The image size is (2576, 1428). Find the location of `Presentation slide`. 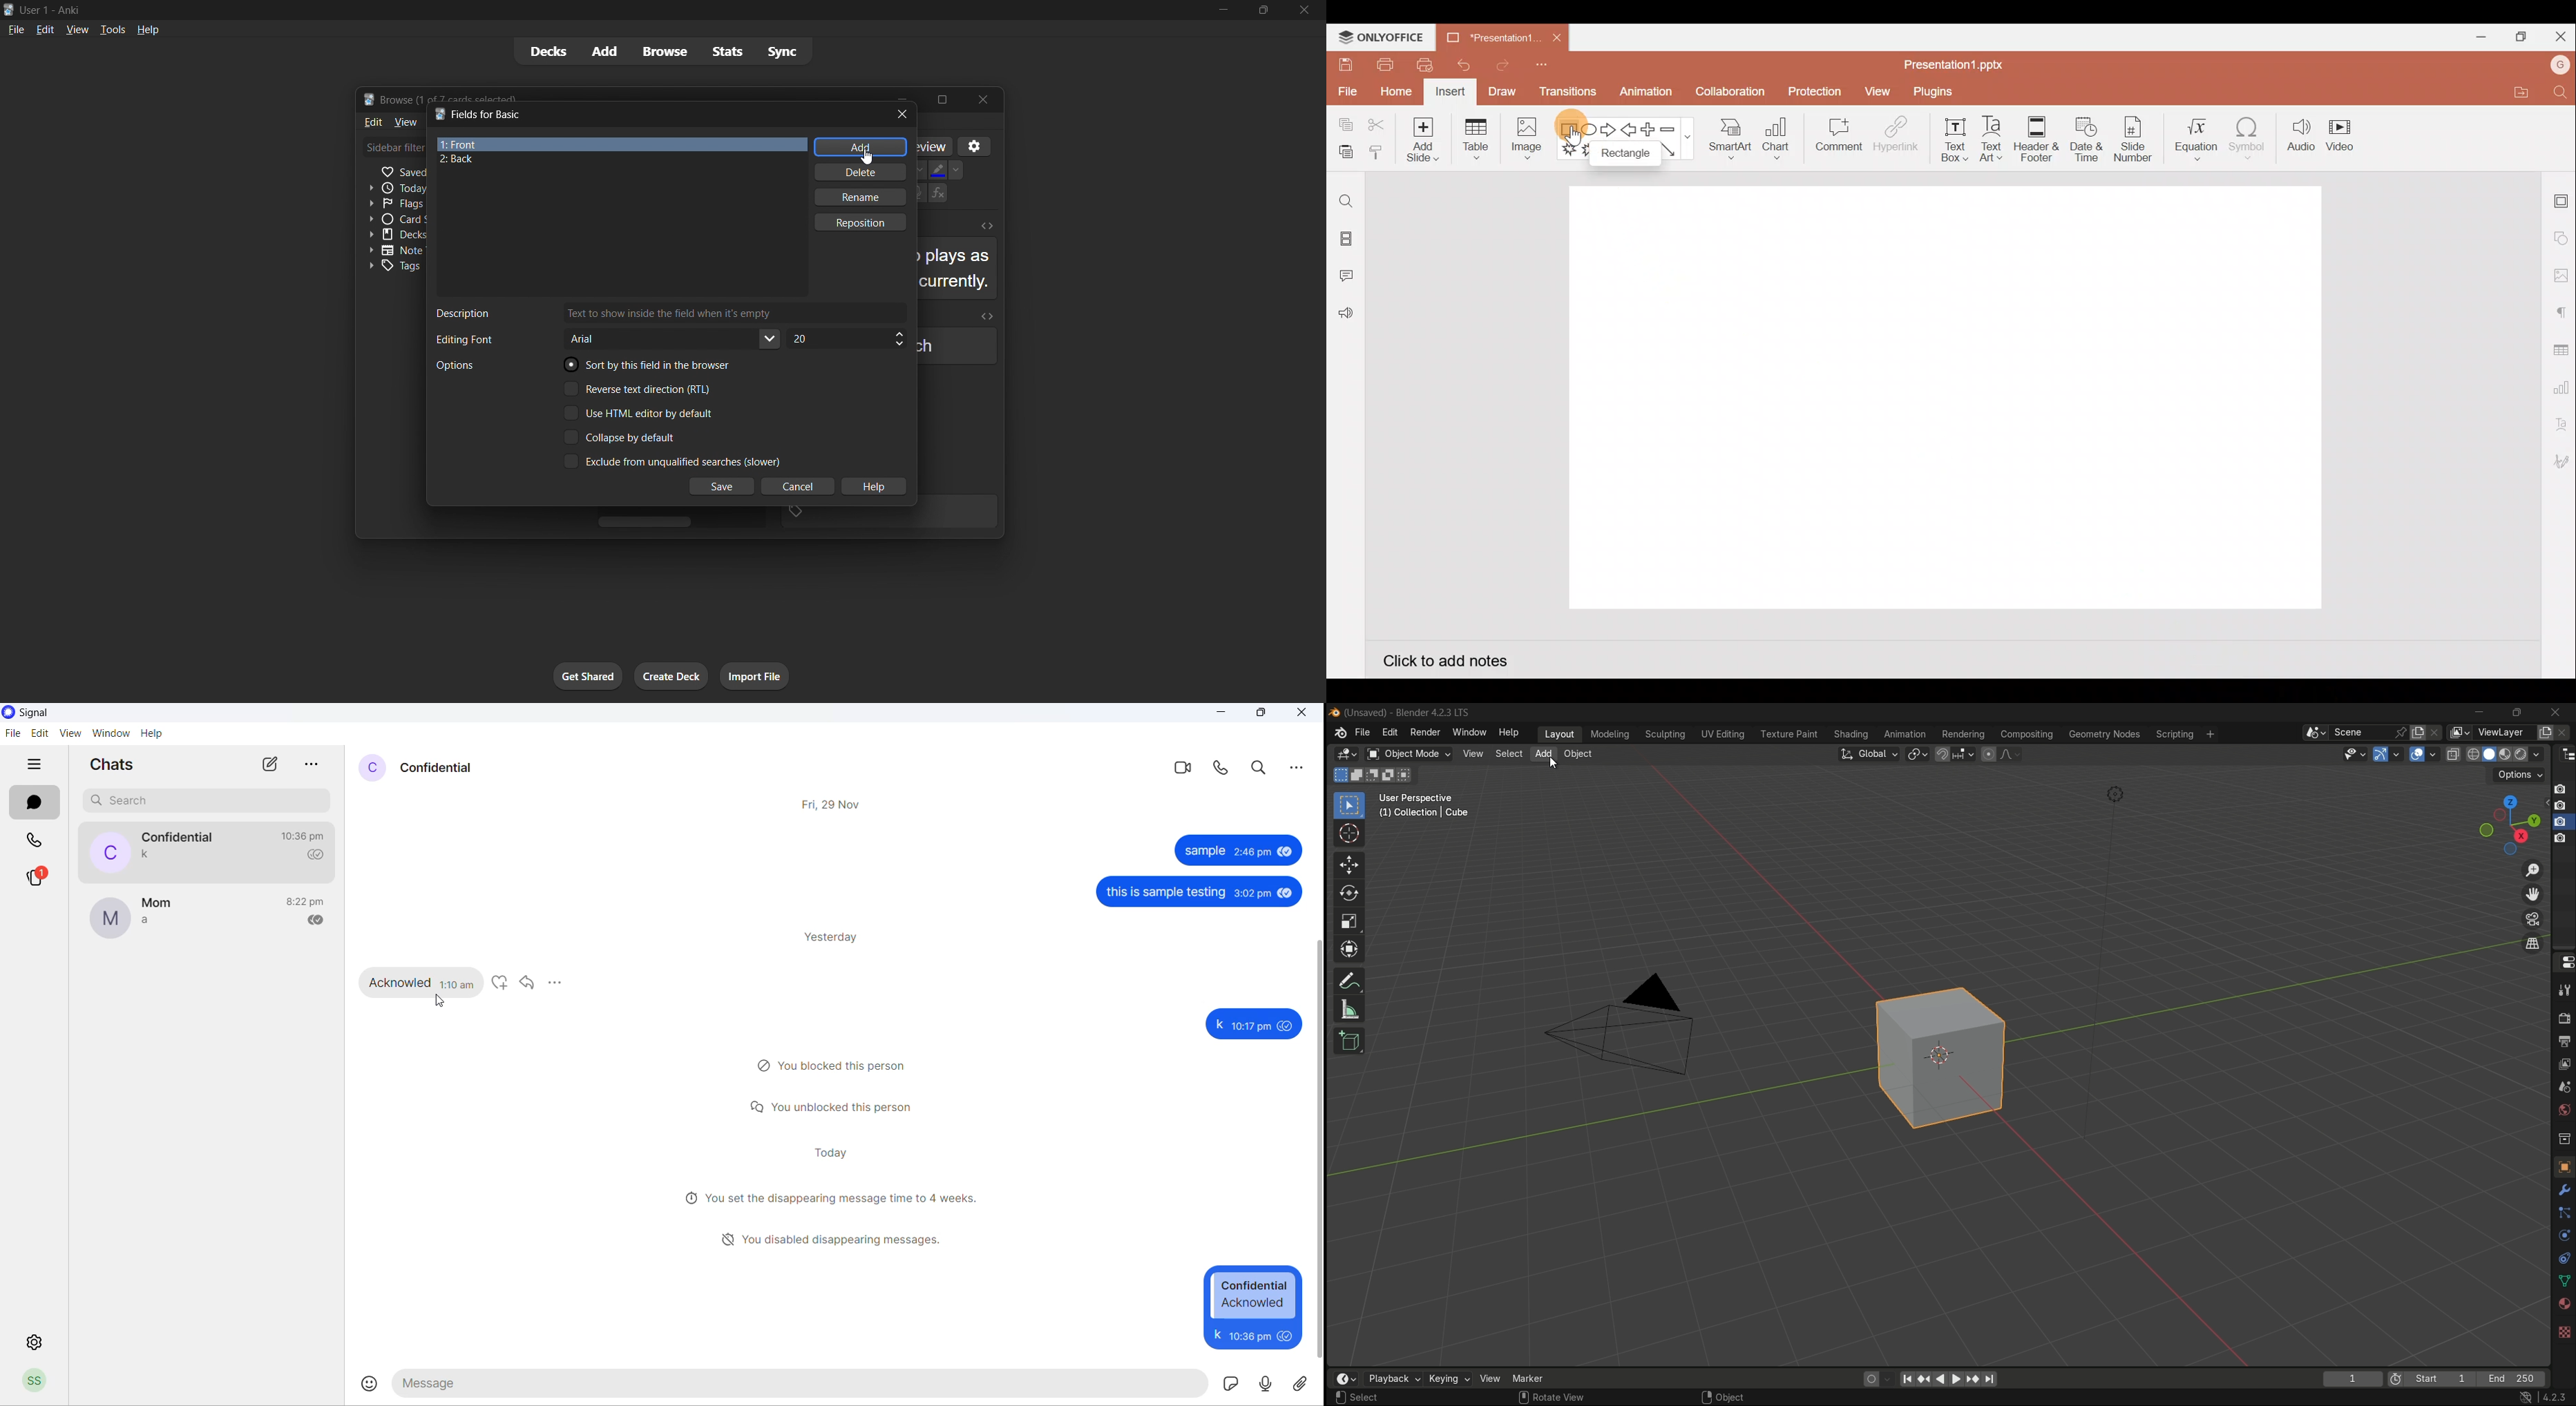

Presentation slide is located at coordinates (1941, 395).